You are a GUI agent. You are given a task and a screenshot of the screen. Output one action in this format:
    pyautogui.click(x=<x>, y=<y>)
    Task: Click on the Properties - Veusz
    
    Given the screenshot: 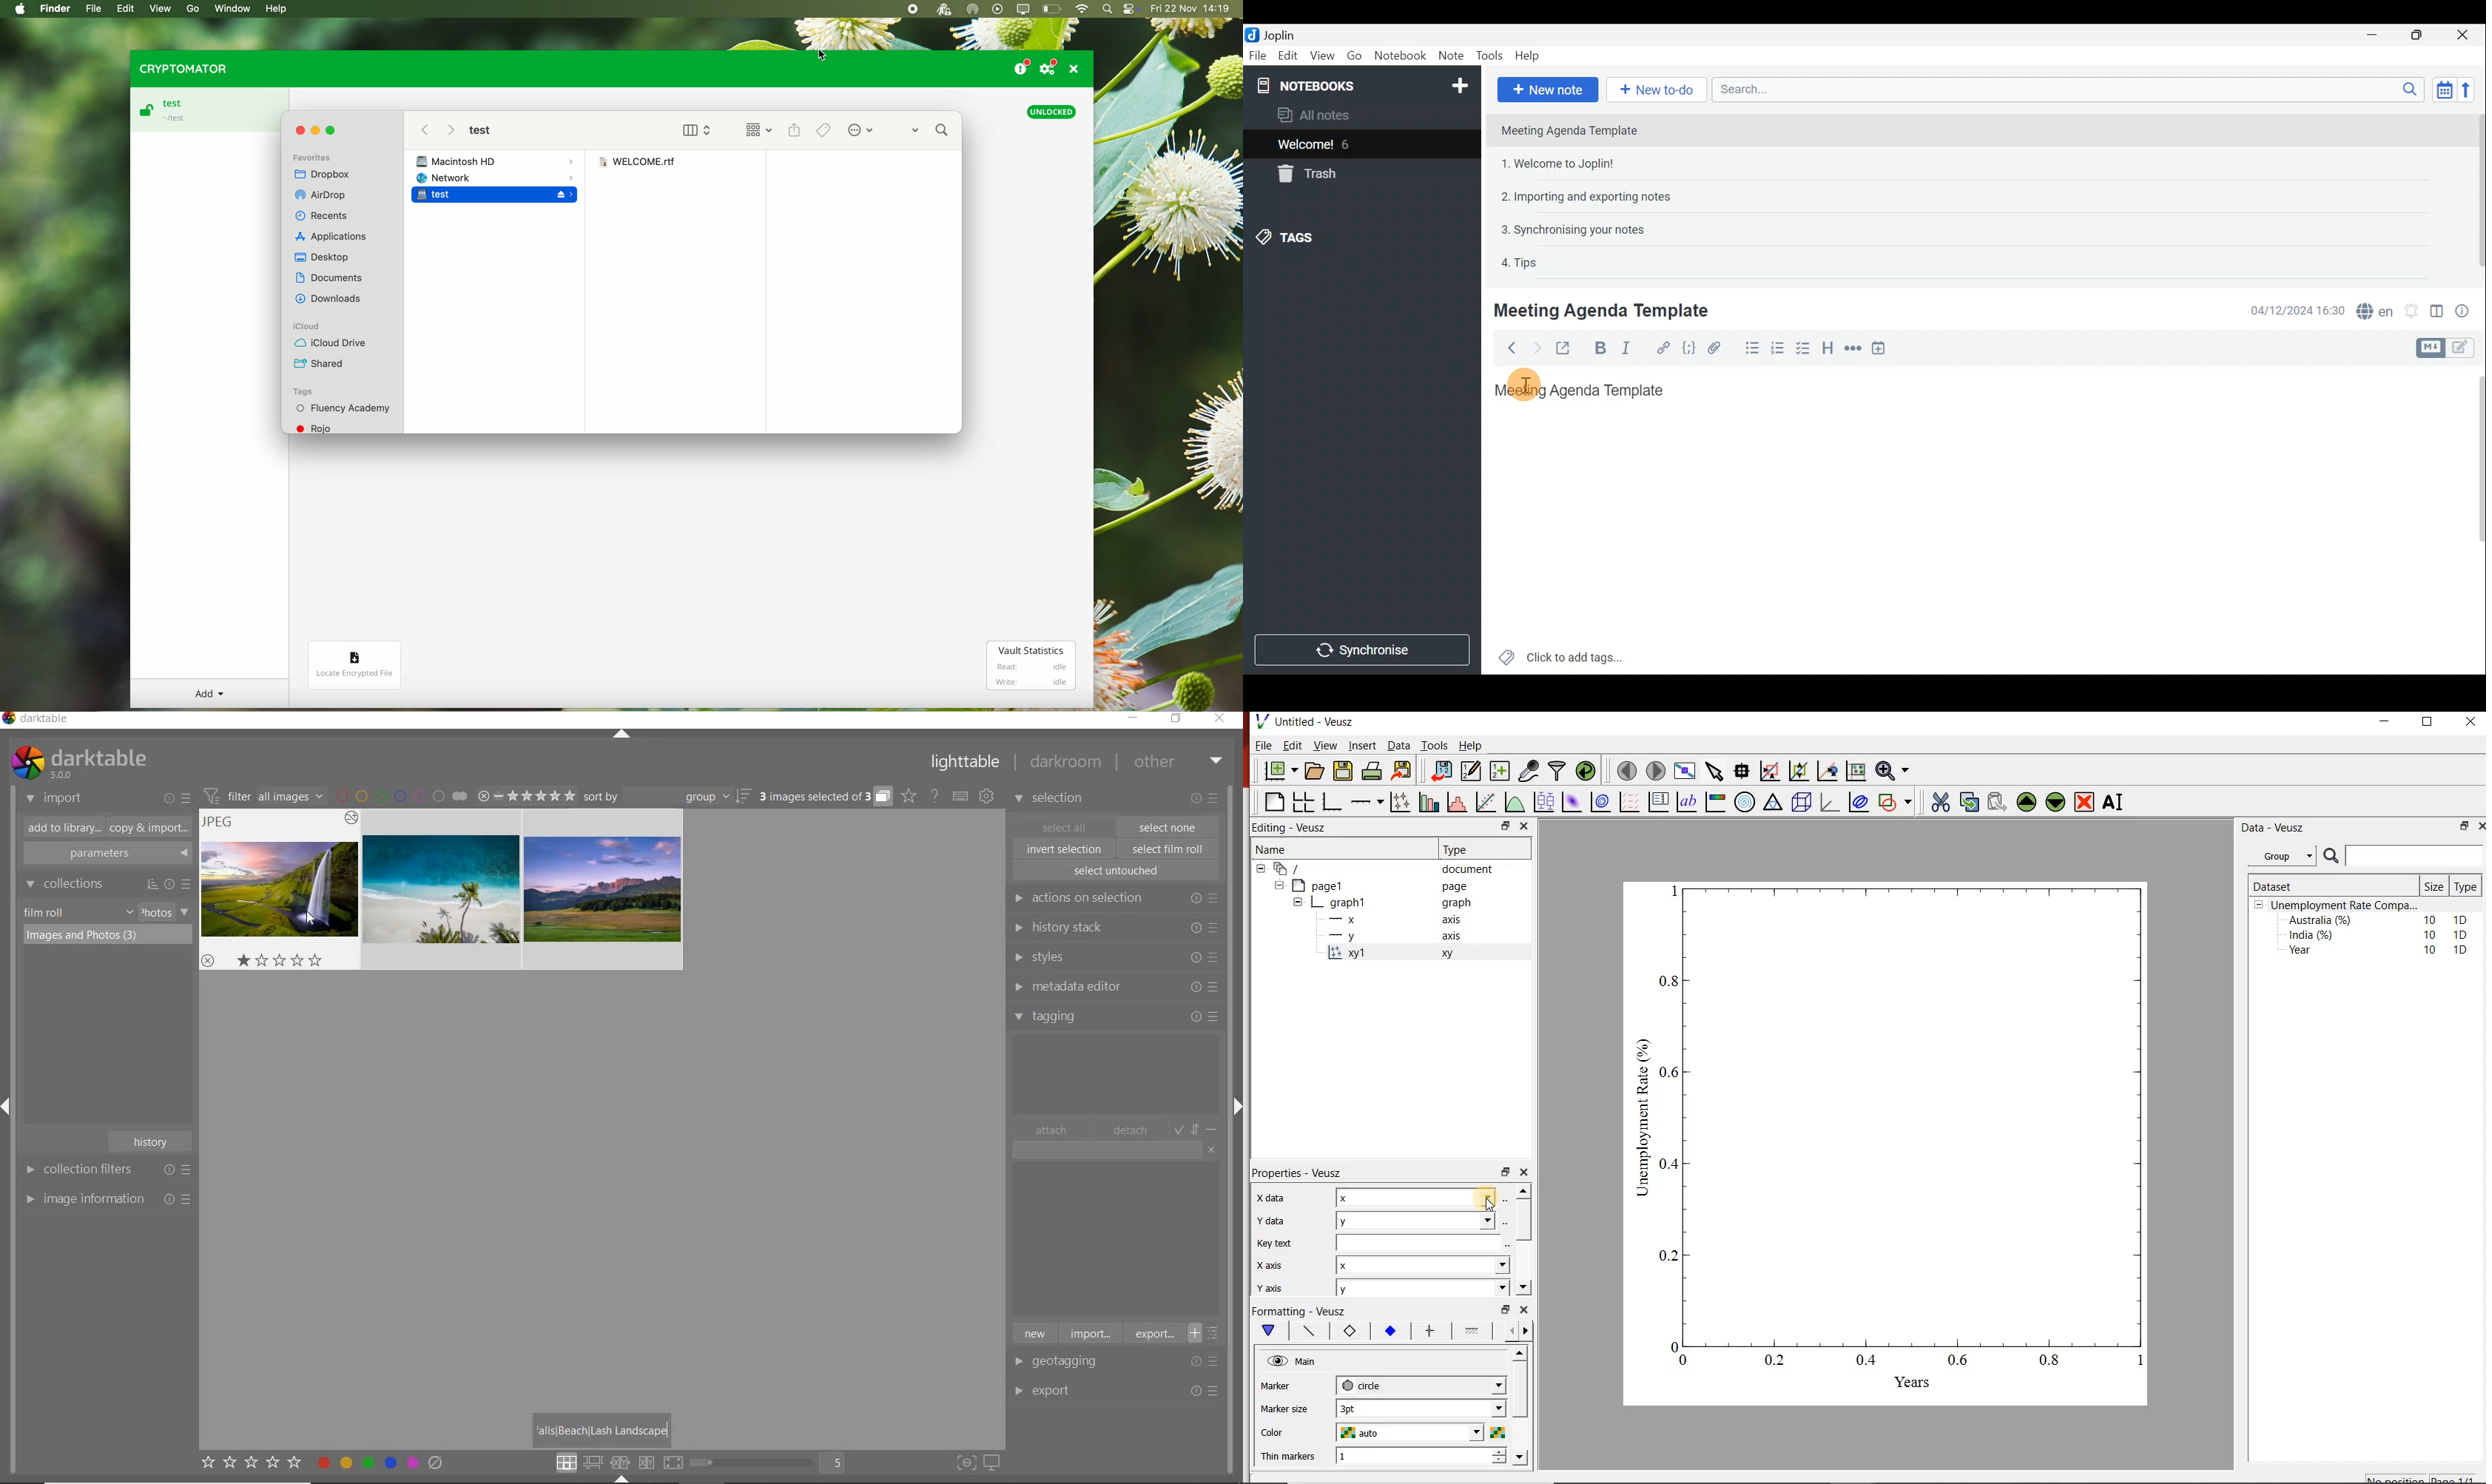 What is the action you would take?
    pyautogui.click(x=1299, y=1174)
    